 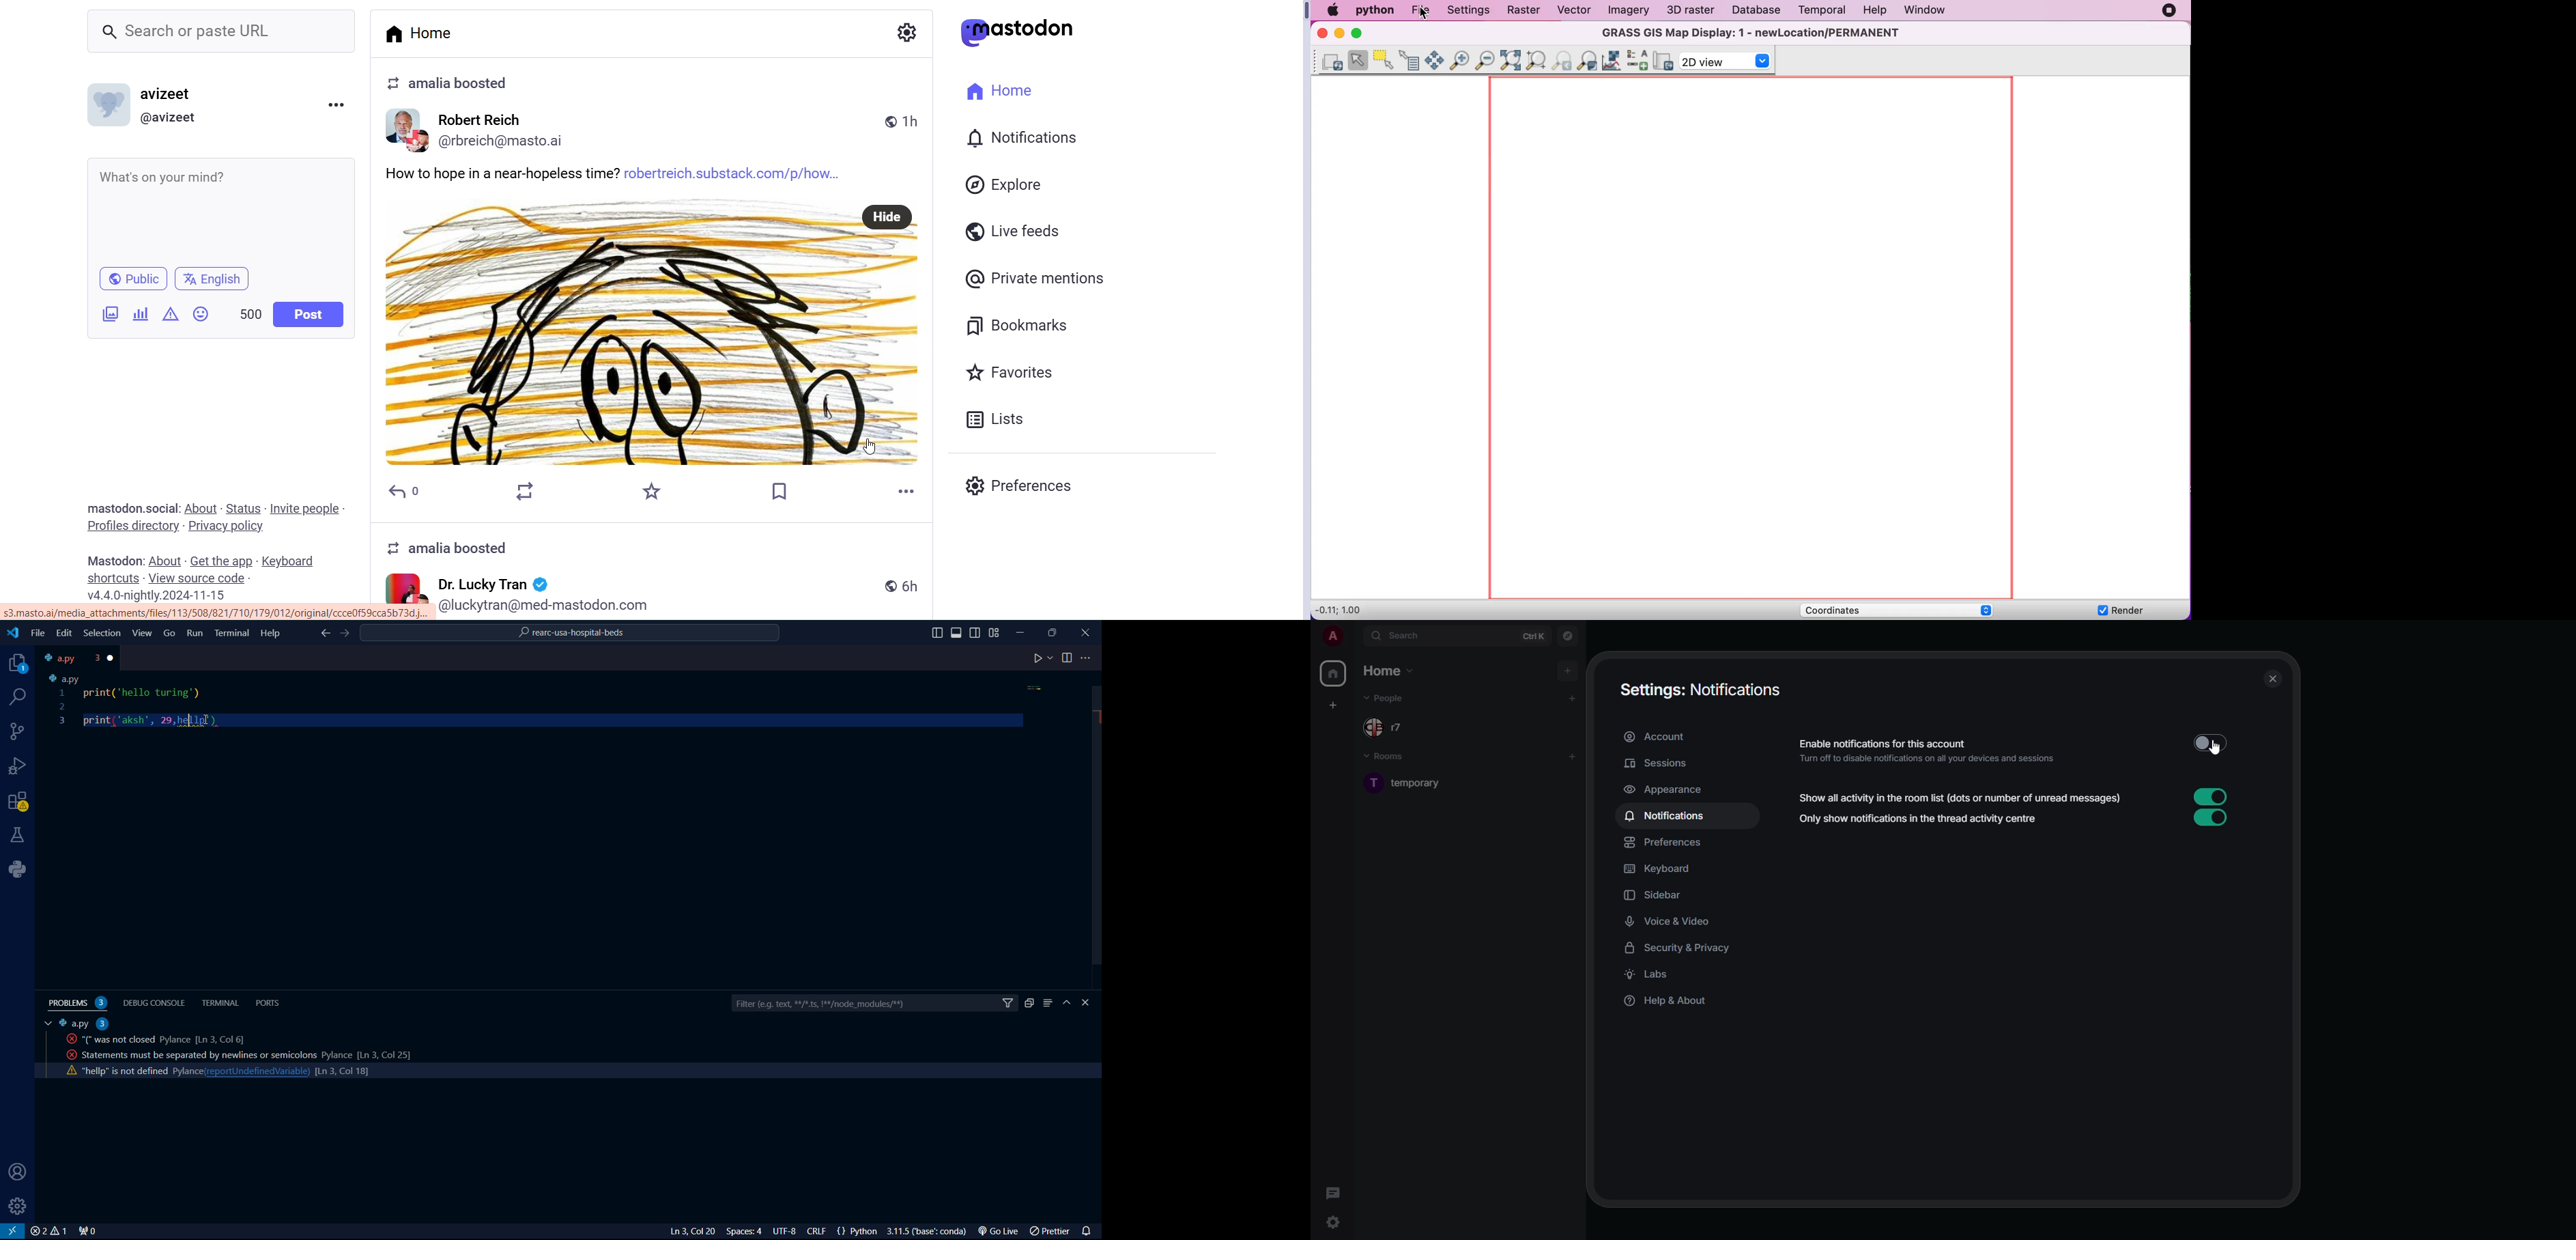 I want to click on preferences, so click(x=1665, y=843).